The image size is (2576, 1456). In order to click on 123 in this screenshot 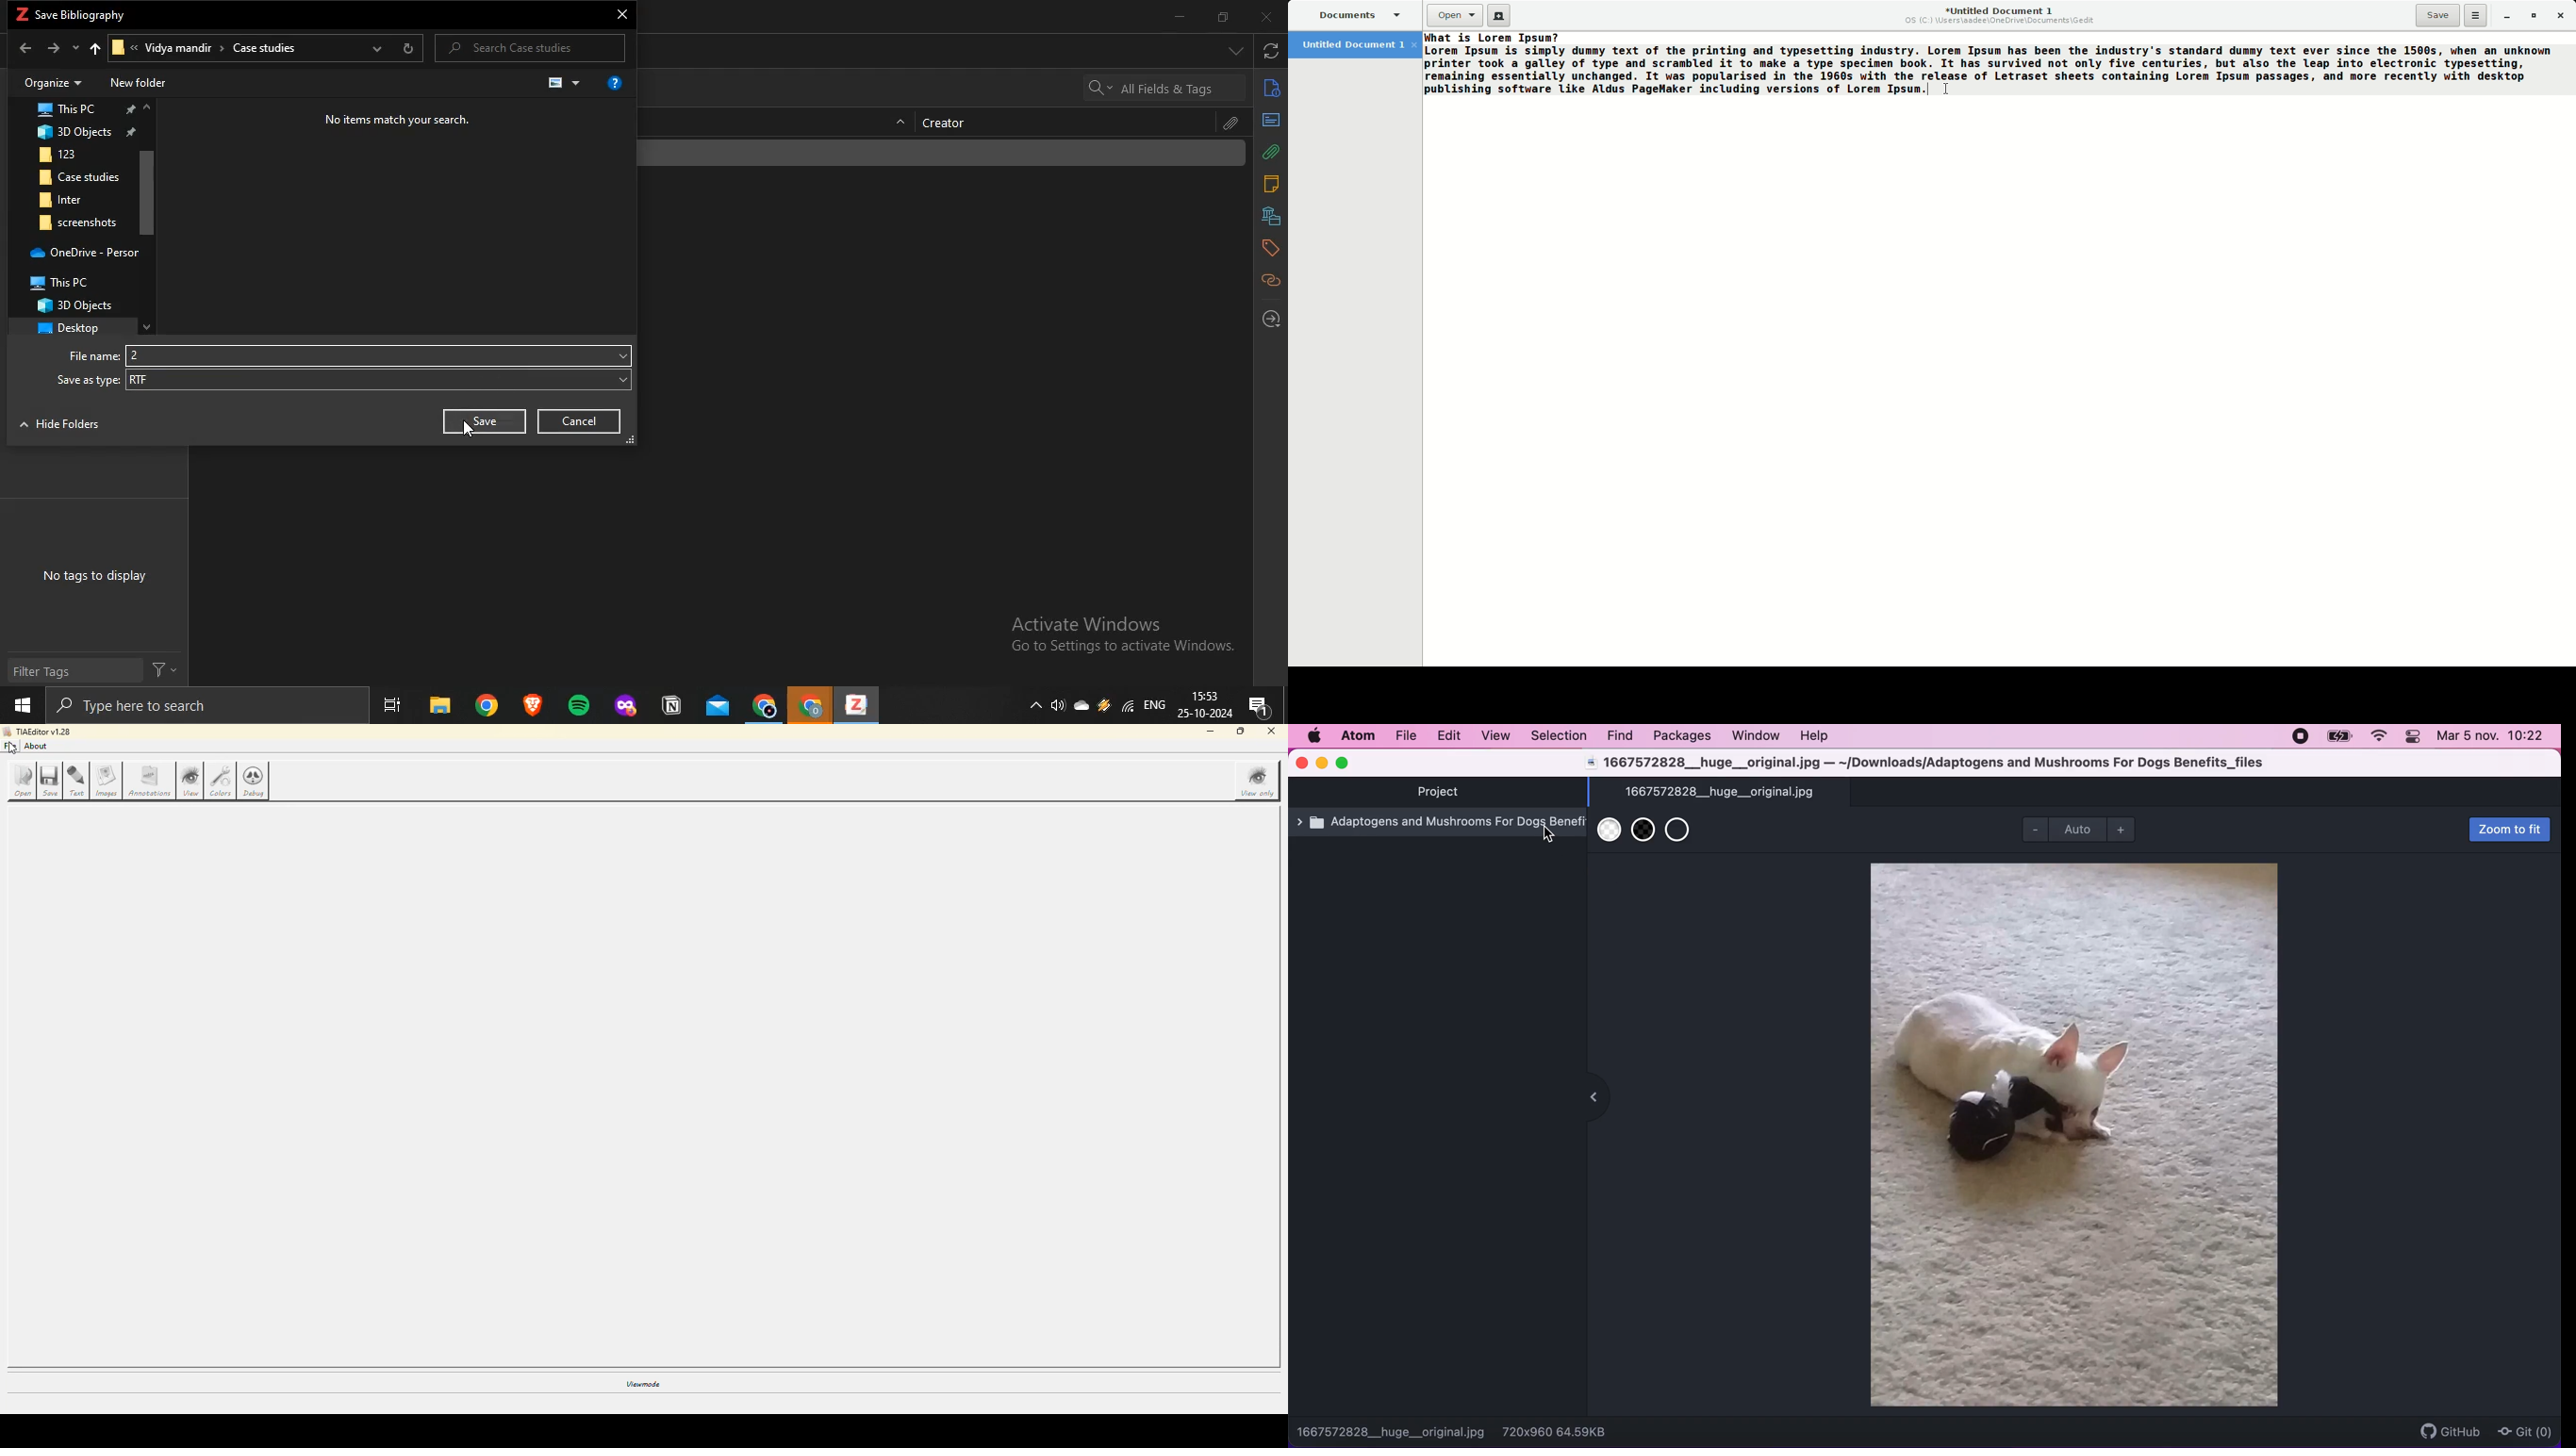, I will do `click(74, 156)`.